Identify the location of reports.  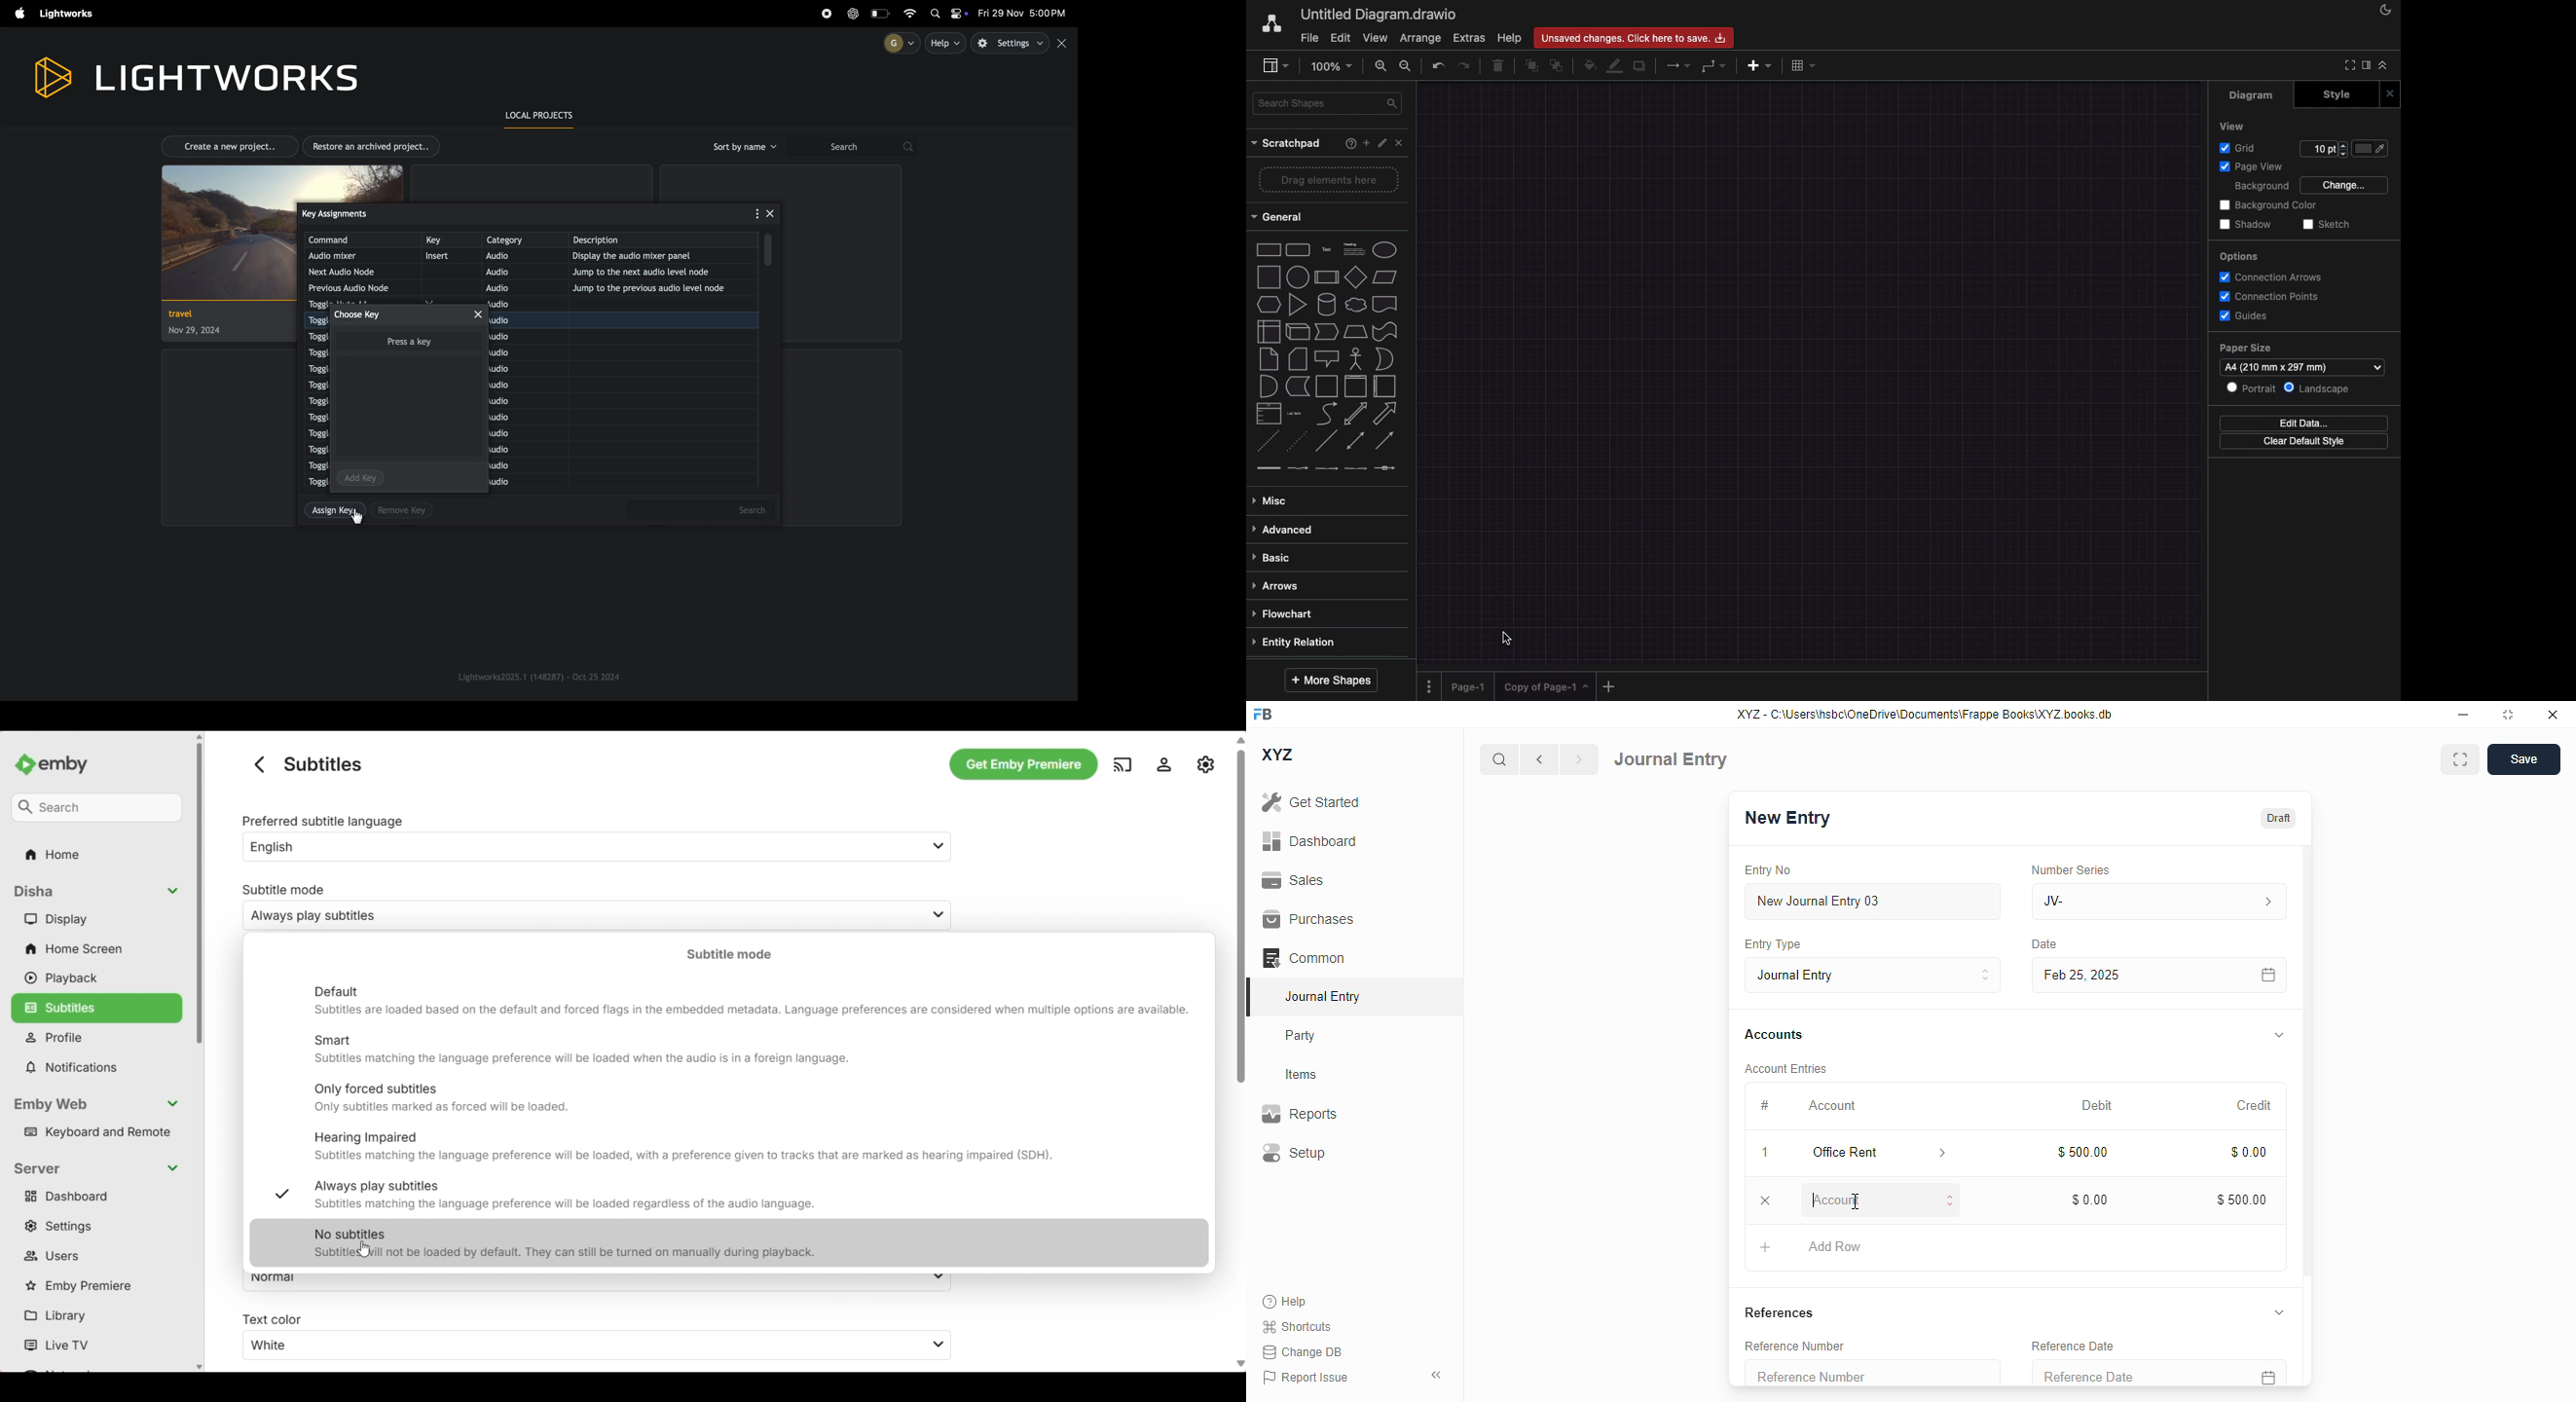
(1300, 1113).